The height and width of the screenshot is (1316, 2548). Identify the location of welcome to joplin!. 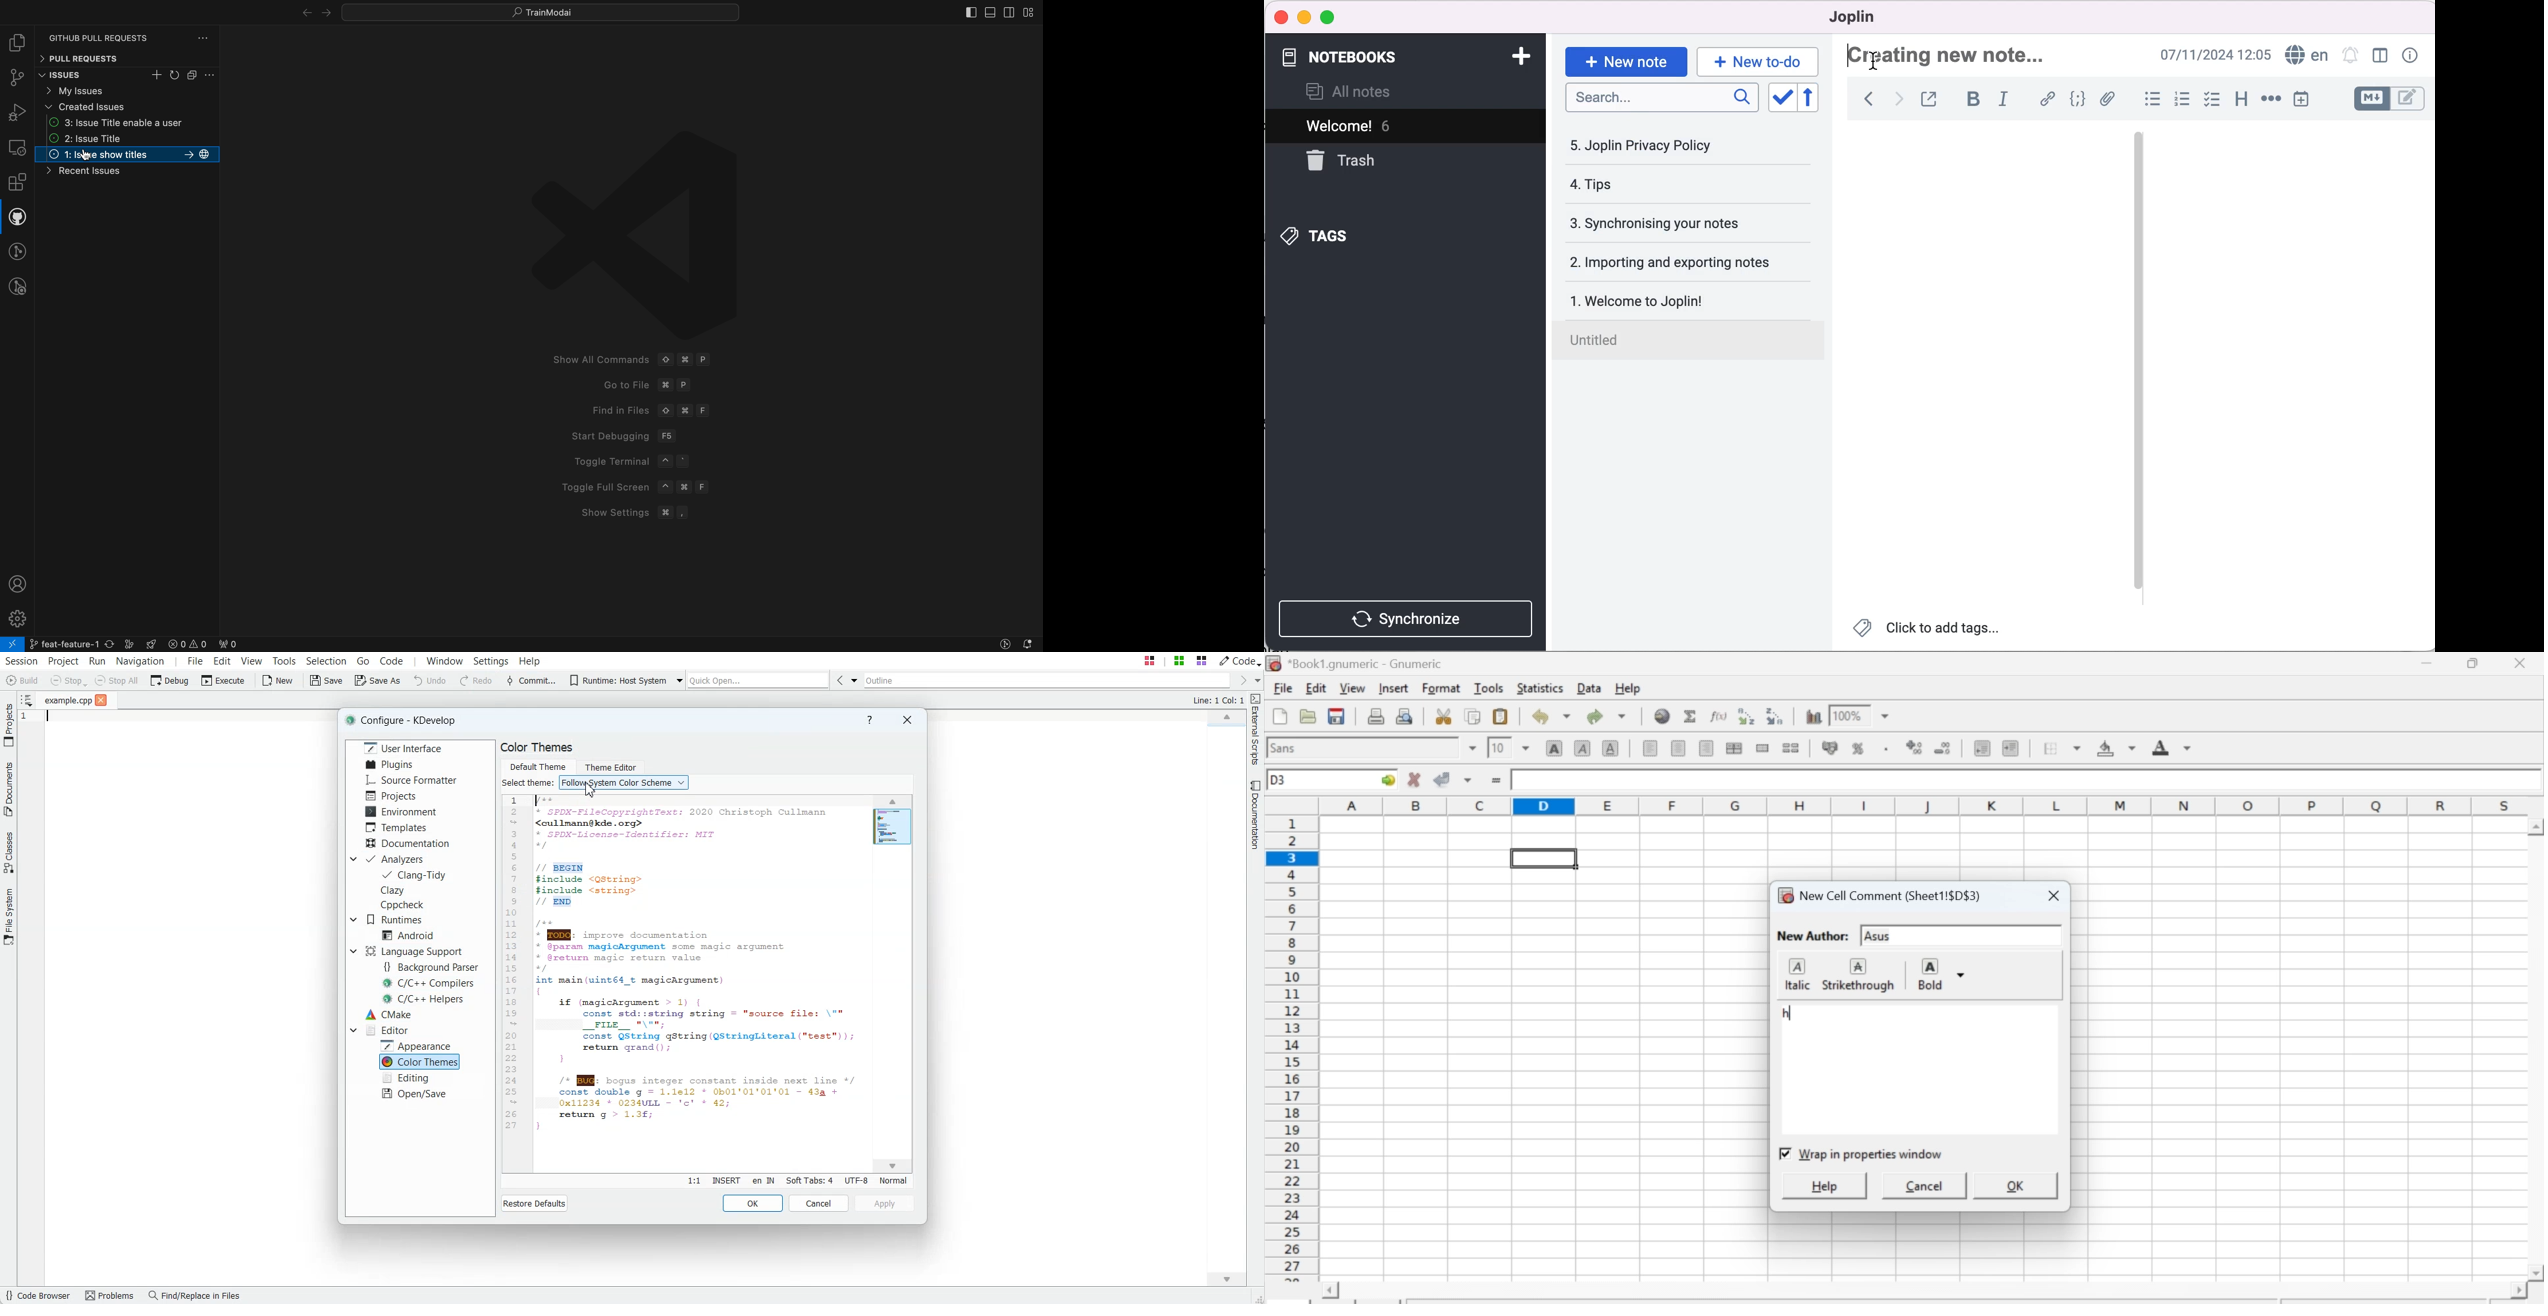
(1656, 304).